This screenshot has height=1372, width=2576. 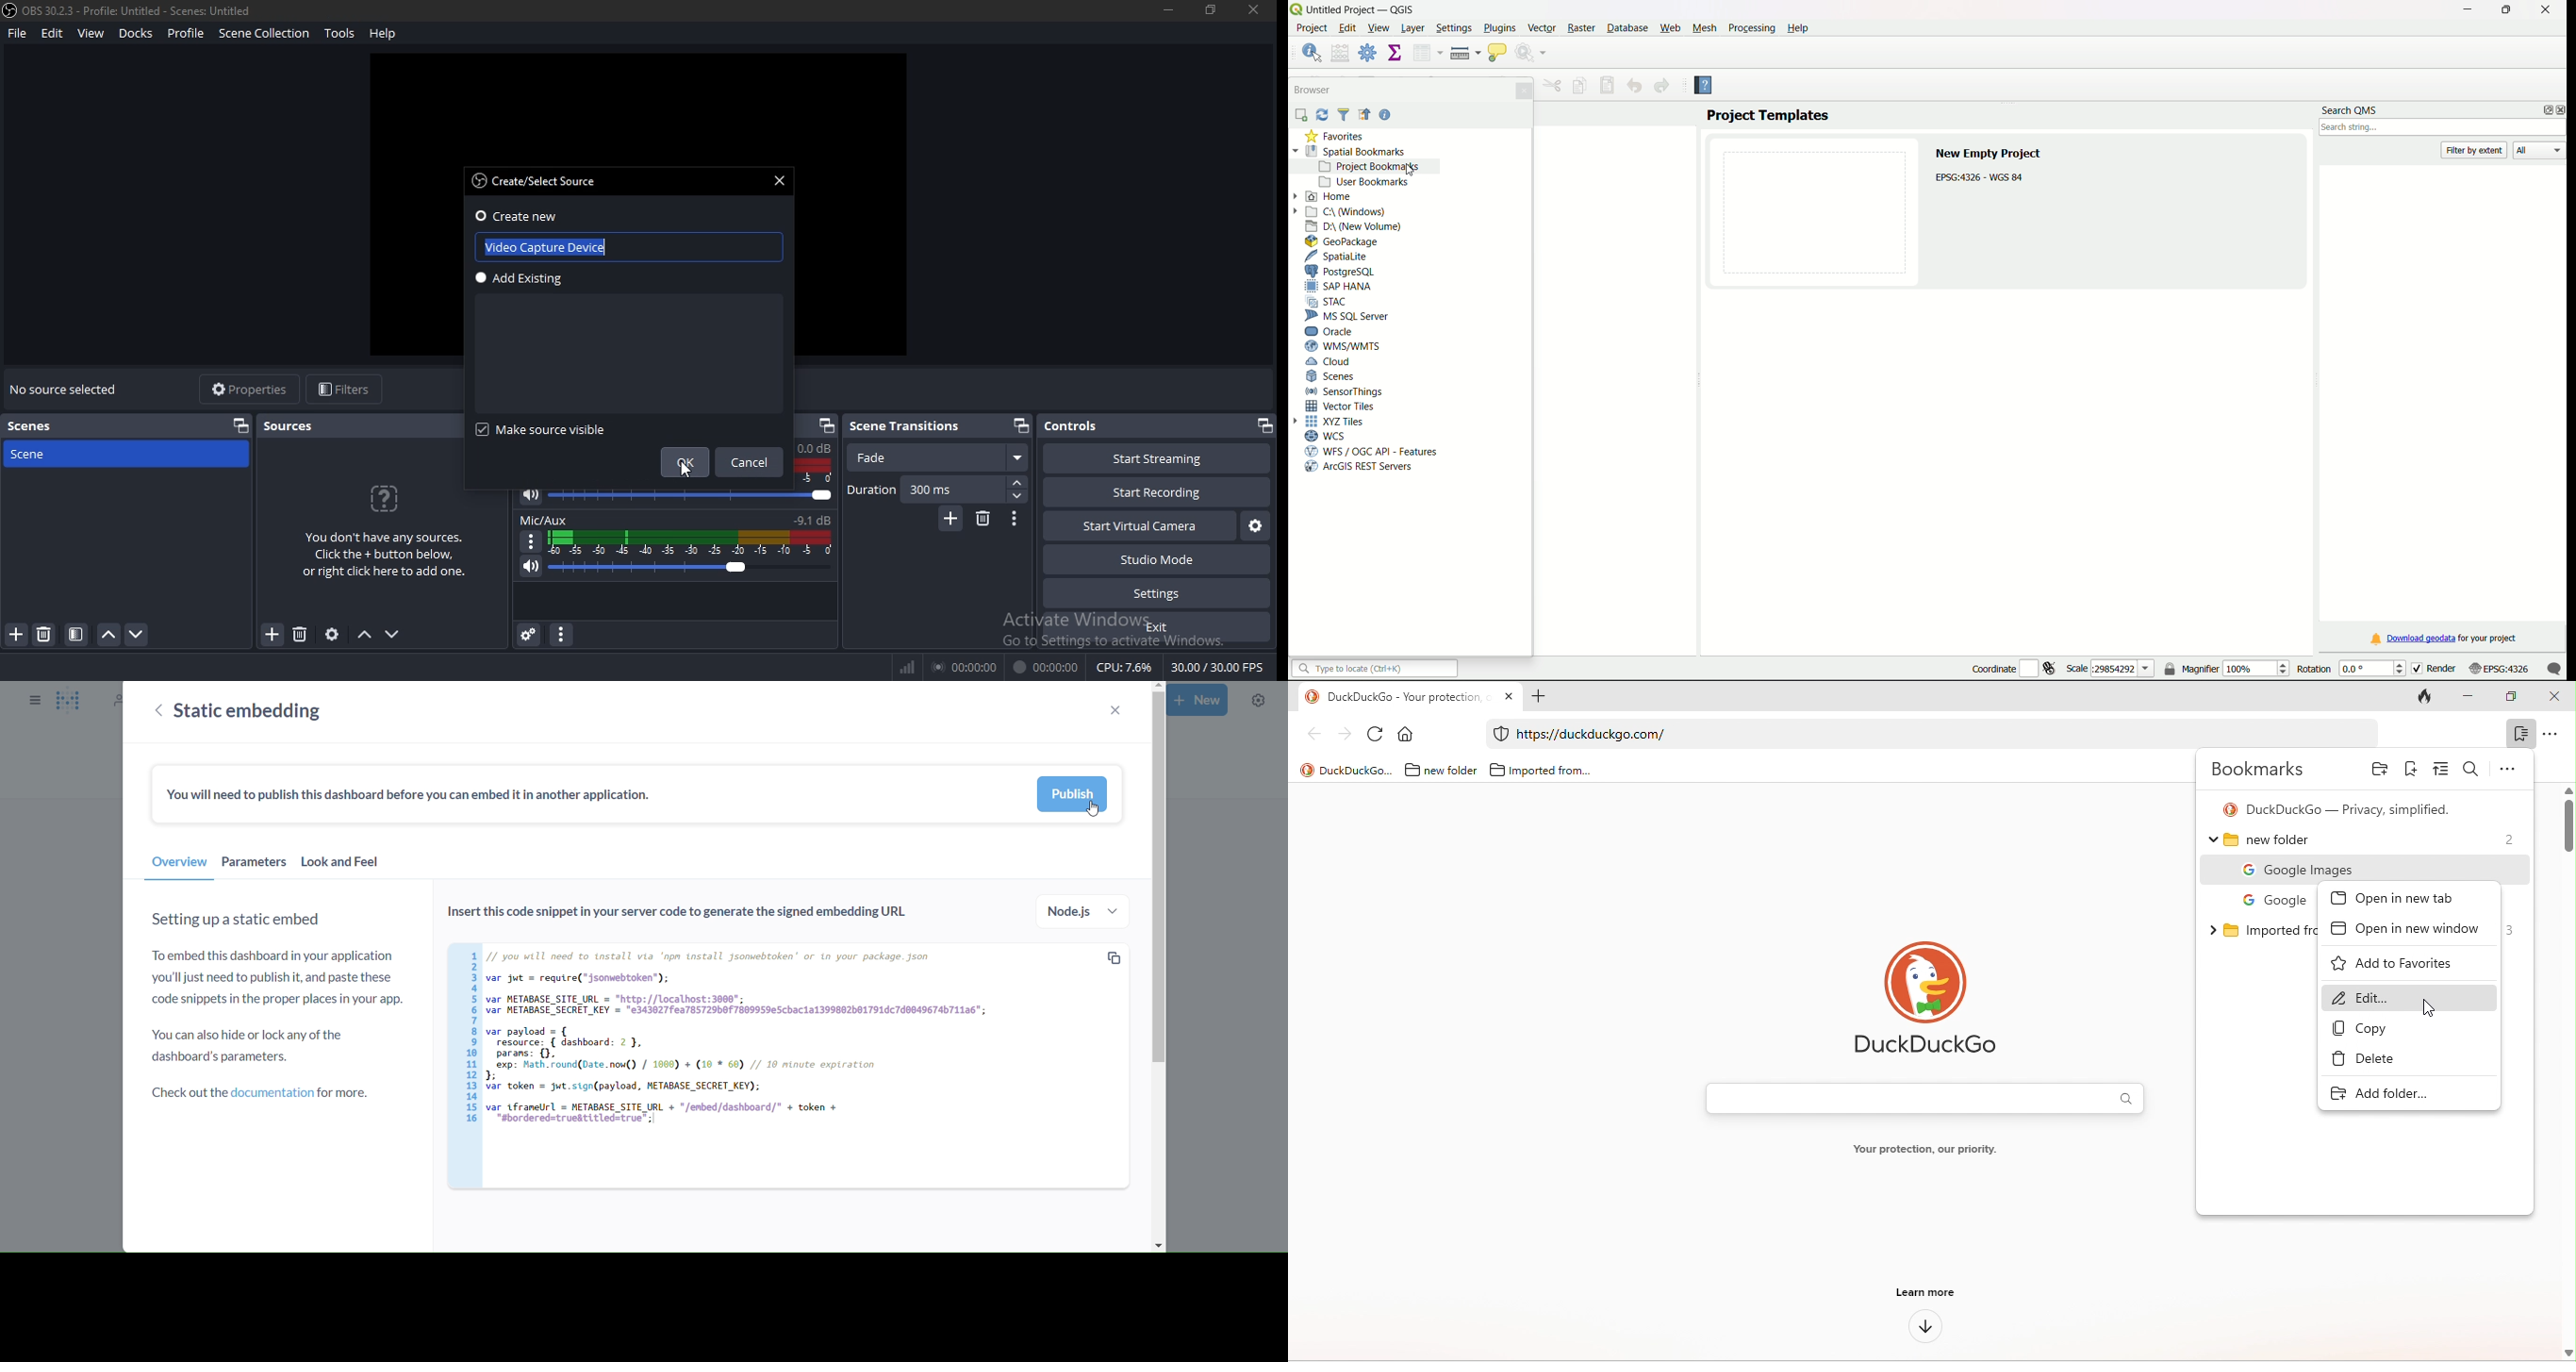 What do you see at coordinates (1343, 770) in the screenshot?
I see `title` at bounding box center [1343, 770].